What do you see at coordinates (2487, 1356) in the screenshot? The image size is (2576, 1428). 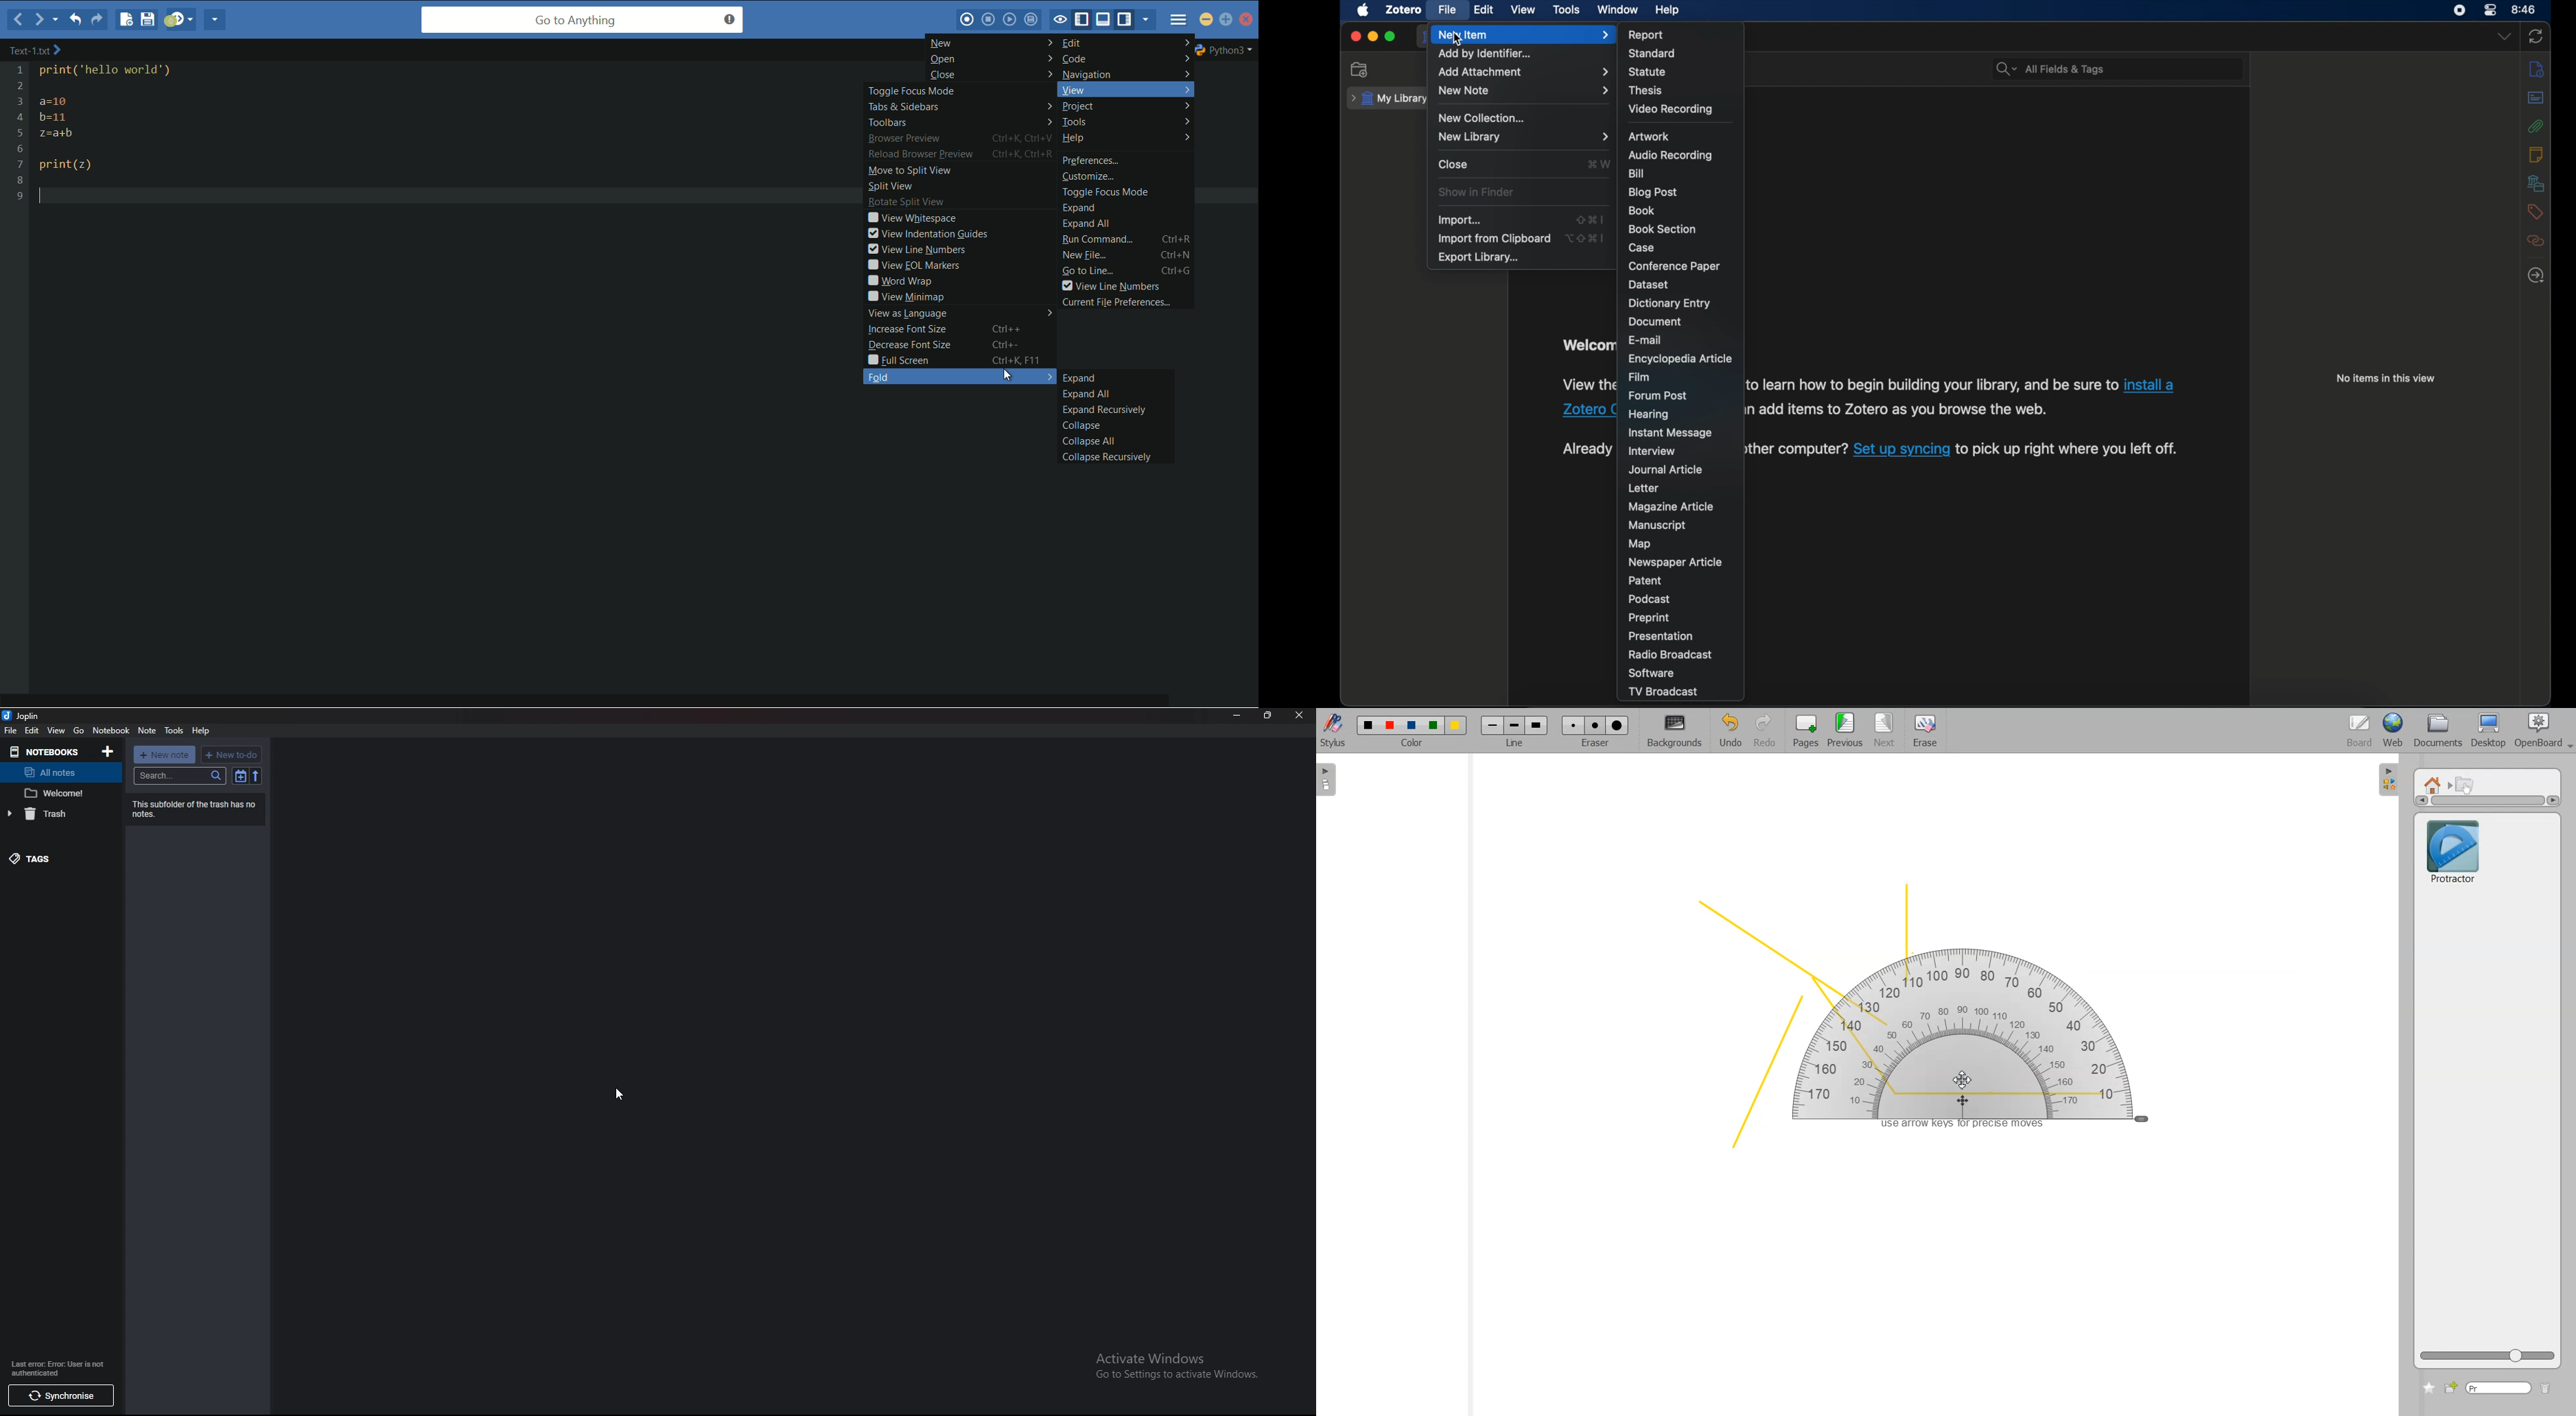 I see `ZOOM Icon ` at bounding box center [2487, 1356].